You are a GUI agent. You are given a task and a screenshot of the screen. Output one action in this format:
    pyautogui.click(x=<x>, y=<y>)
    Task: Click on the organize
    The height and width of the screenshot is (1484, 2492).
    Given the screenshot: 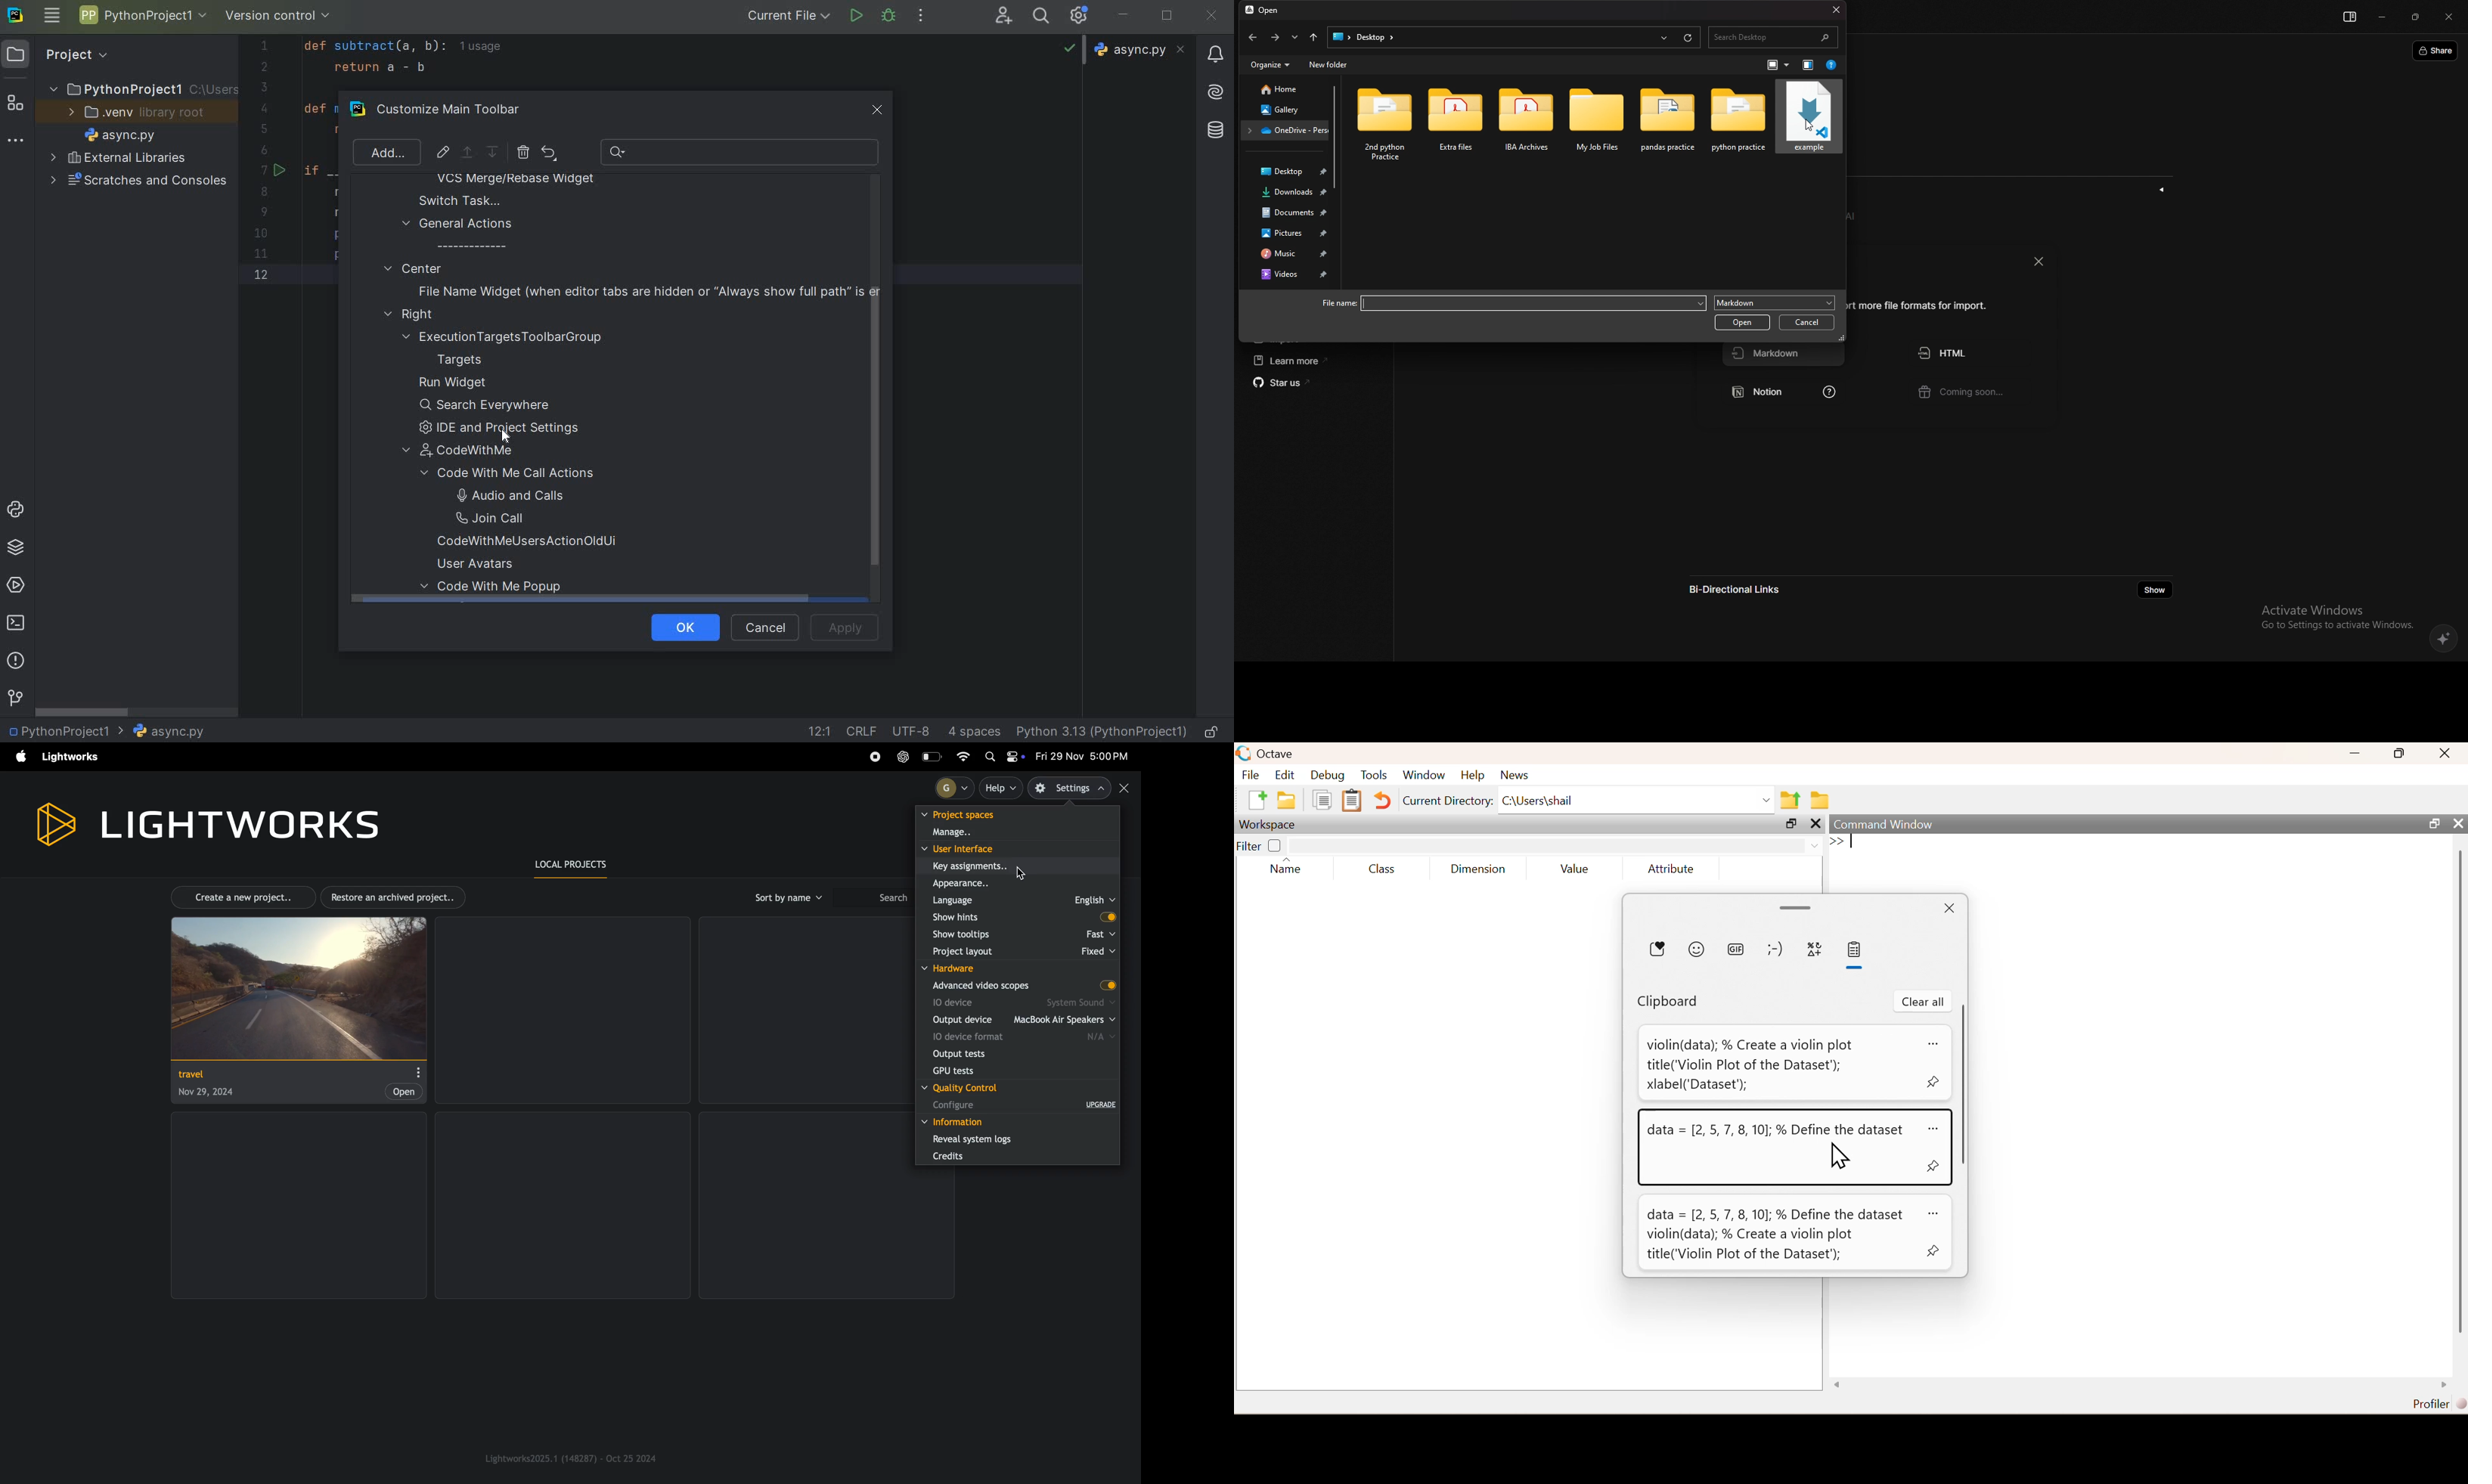 What is the action you would take?
    pyautogui.click(x=1271, y=65)
    